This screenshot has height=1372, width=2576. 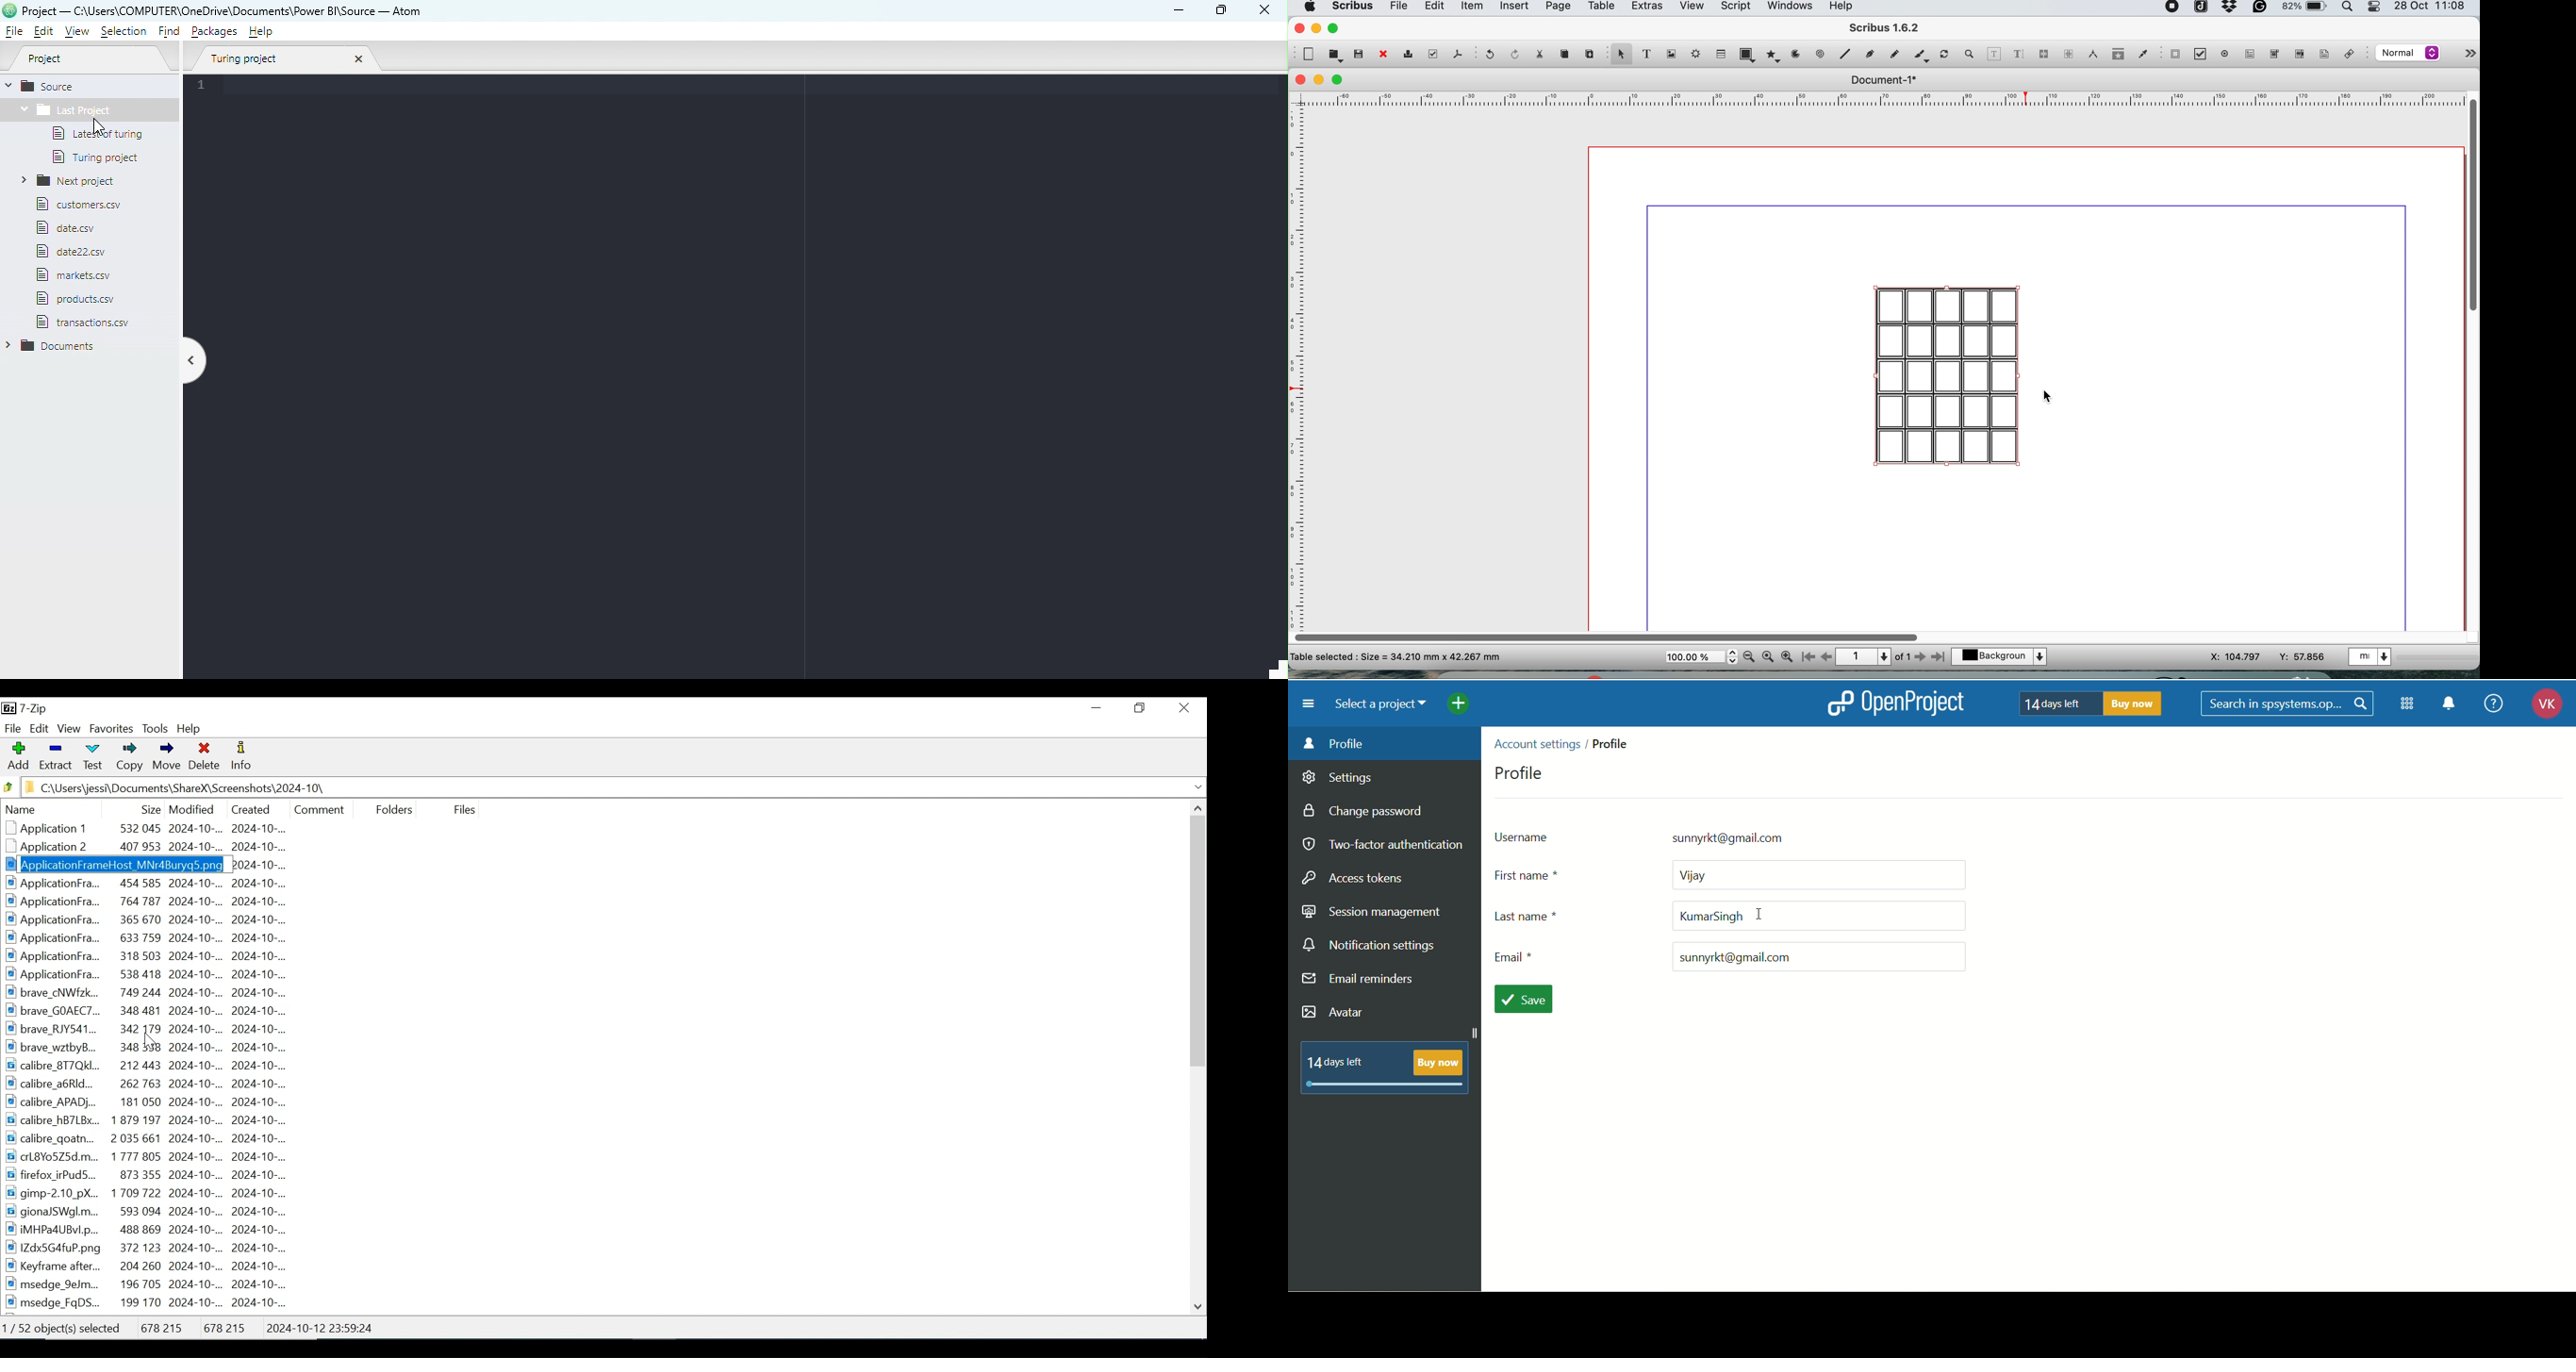 I want to click on arc, so click(x=1799, y=54).